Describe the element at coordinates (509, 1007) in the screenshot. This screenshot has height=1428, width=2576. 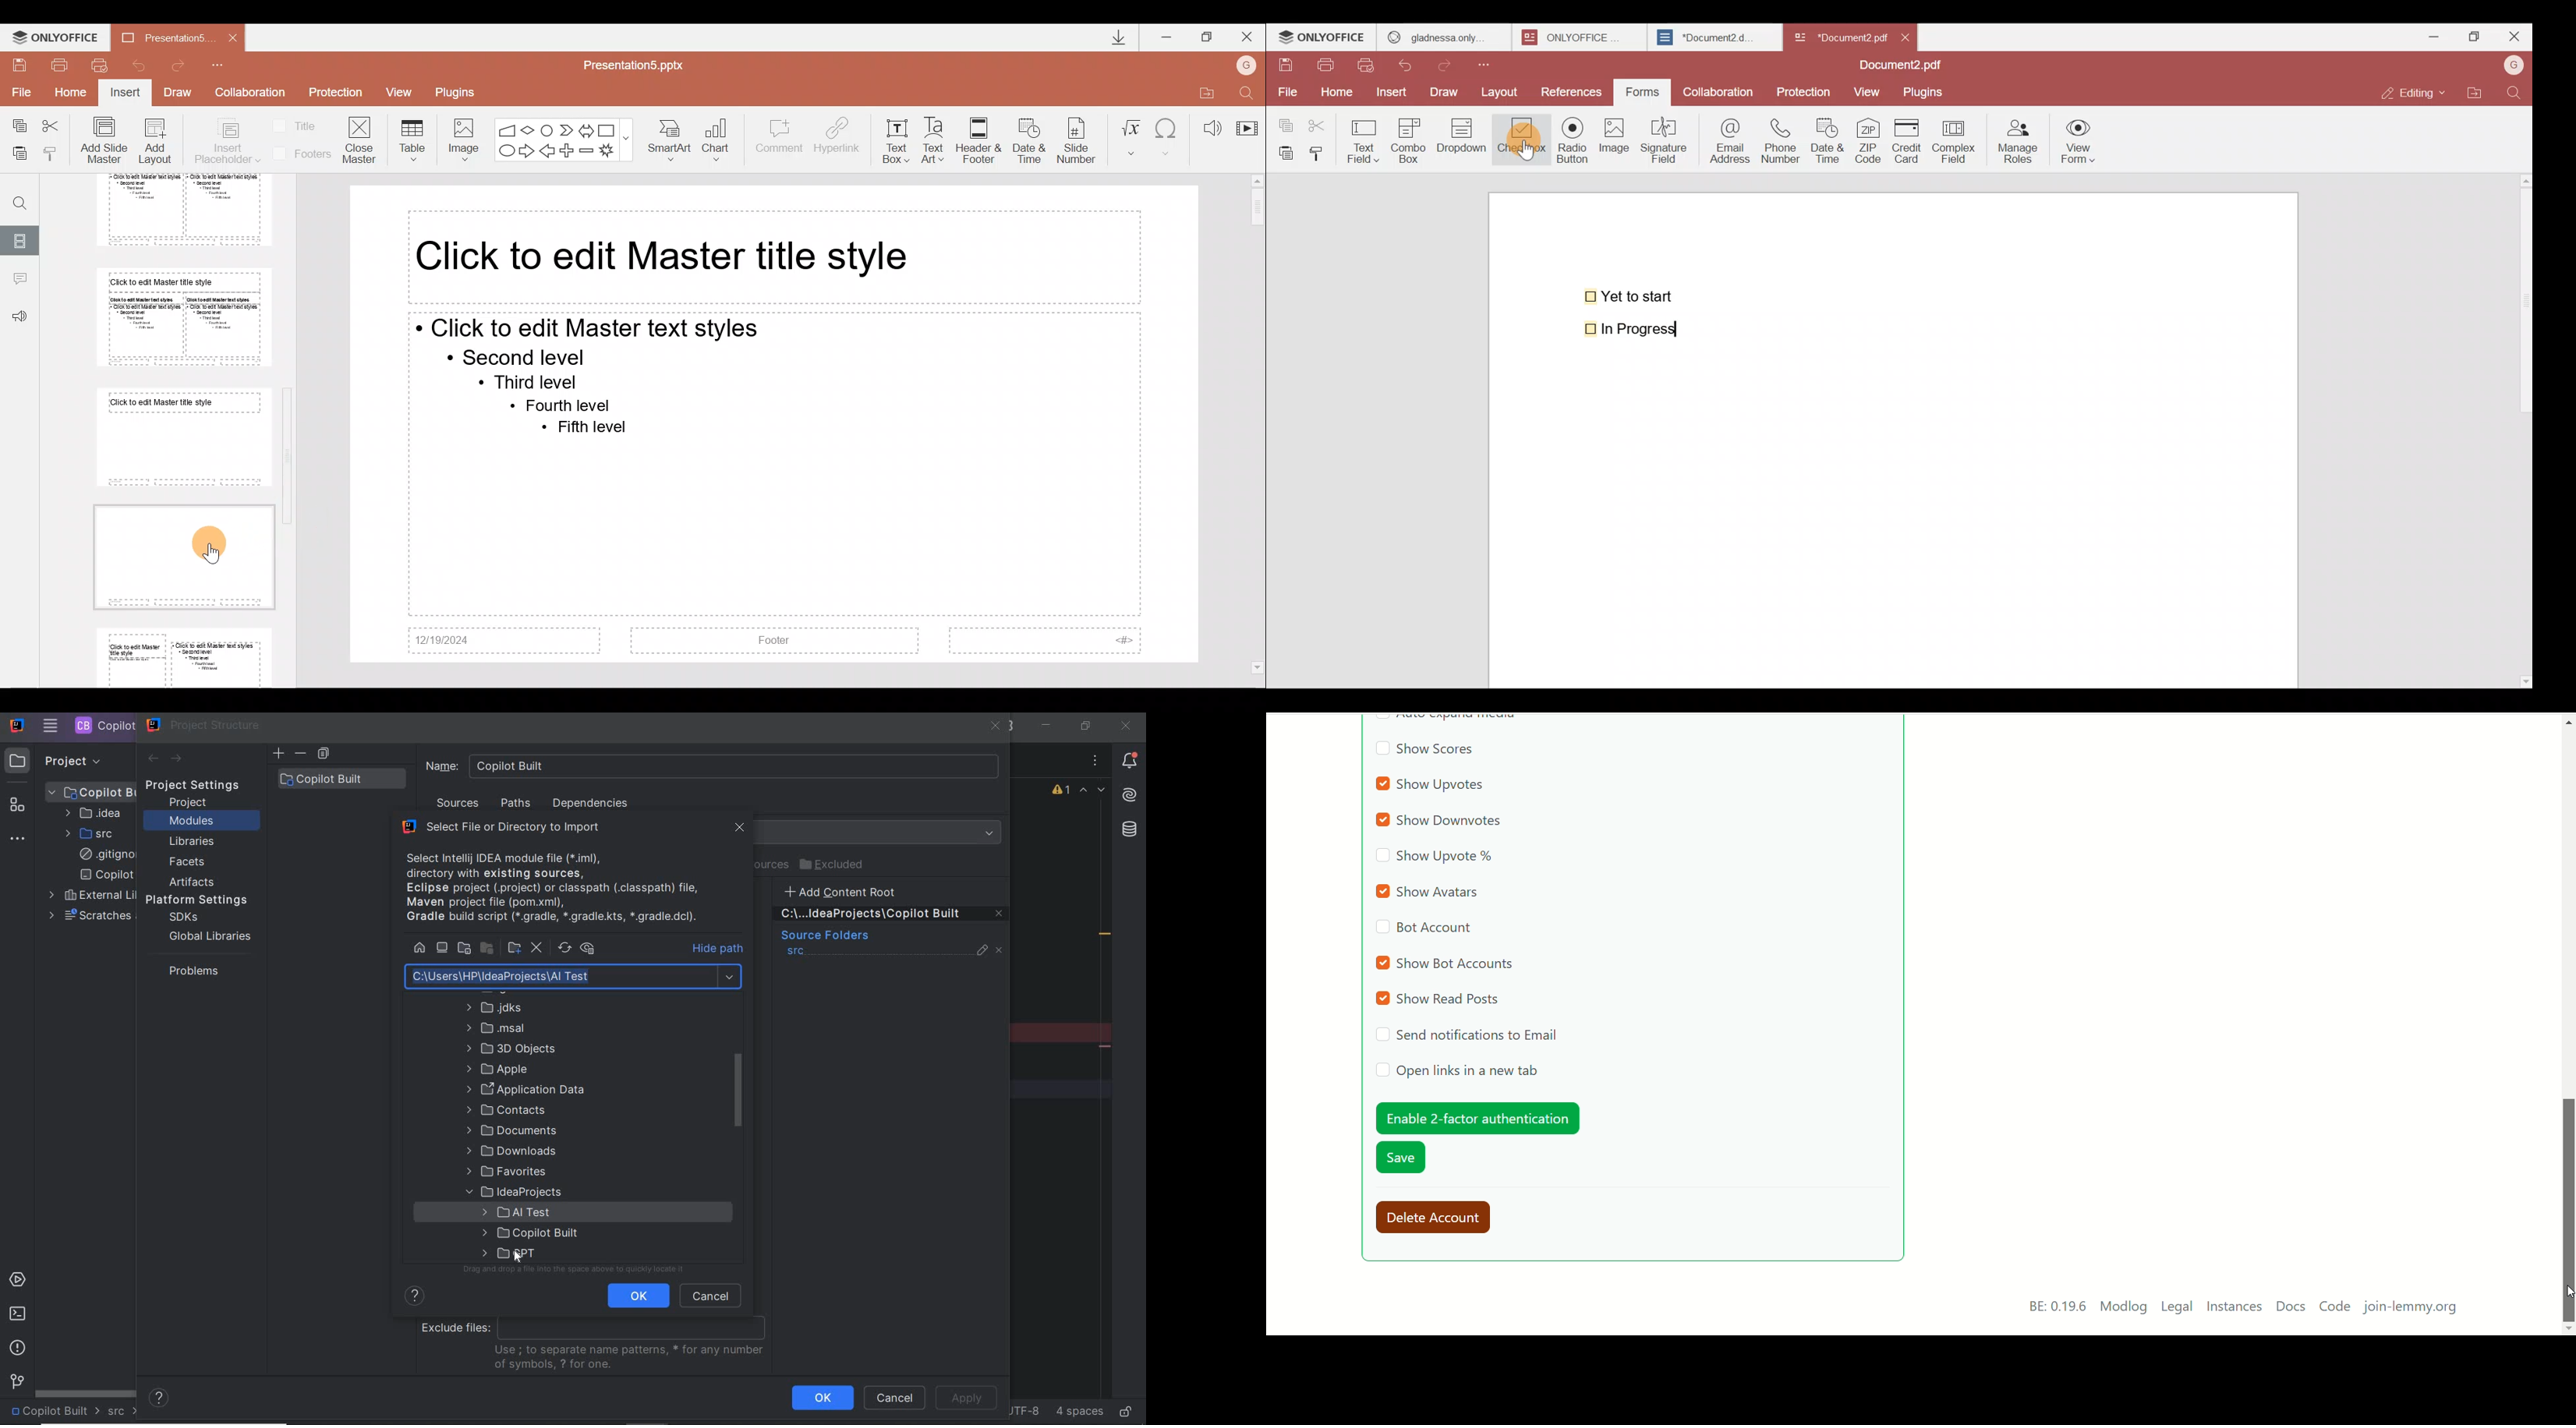
I see `folder` at that location.